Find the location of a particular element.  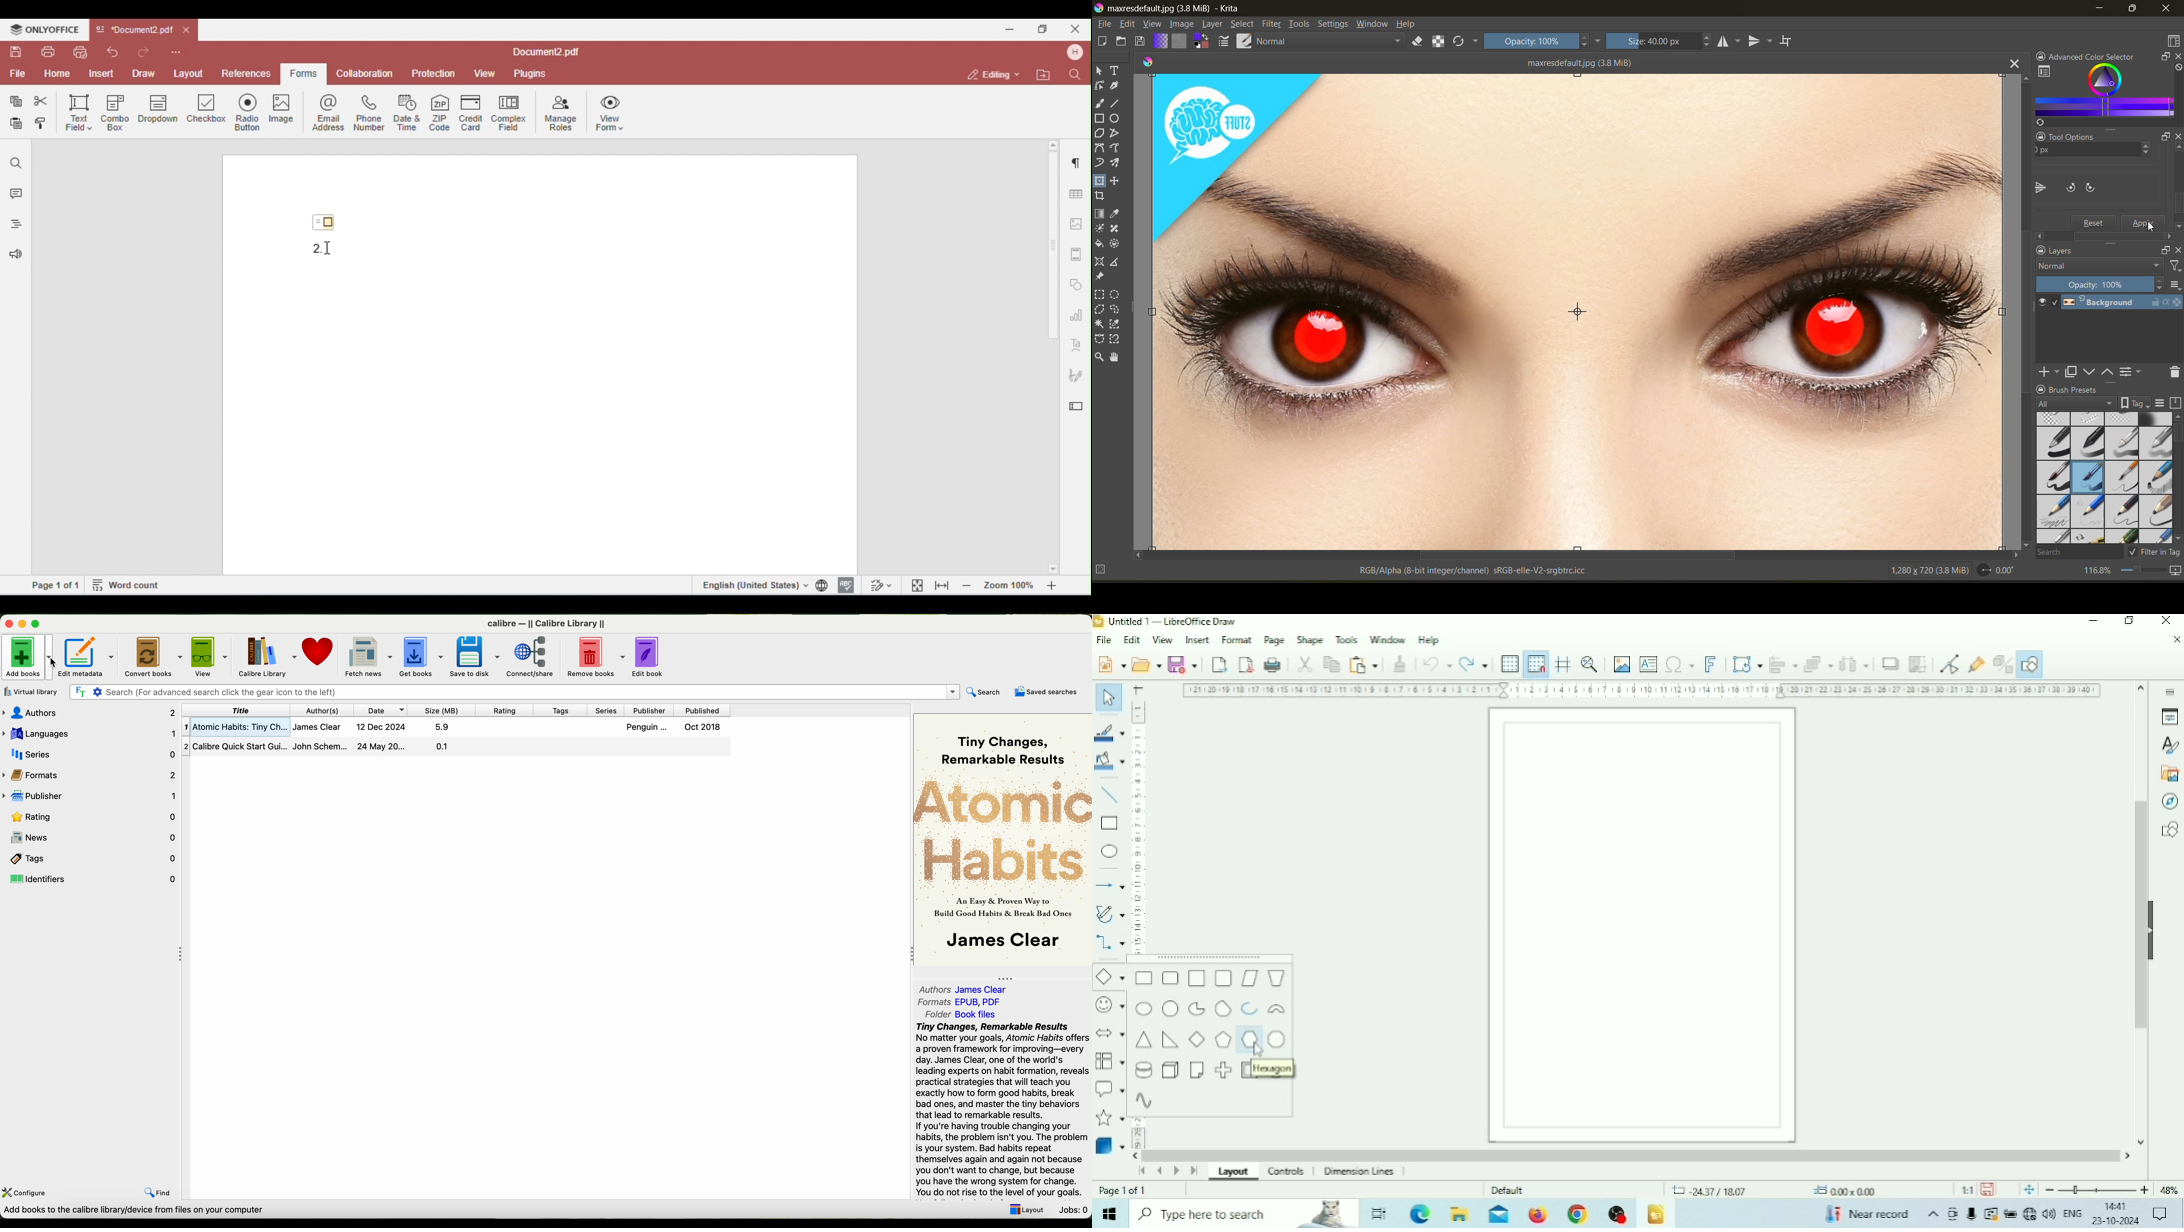

tool is located at coordinates (1115, 229).